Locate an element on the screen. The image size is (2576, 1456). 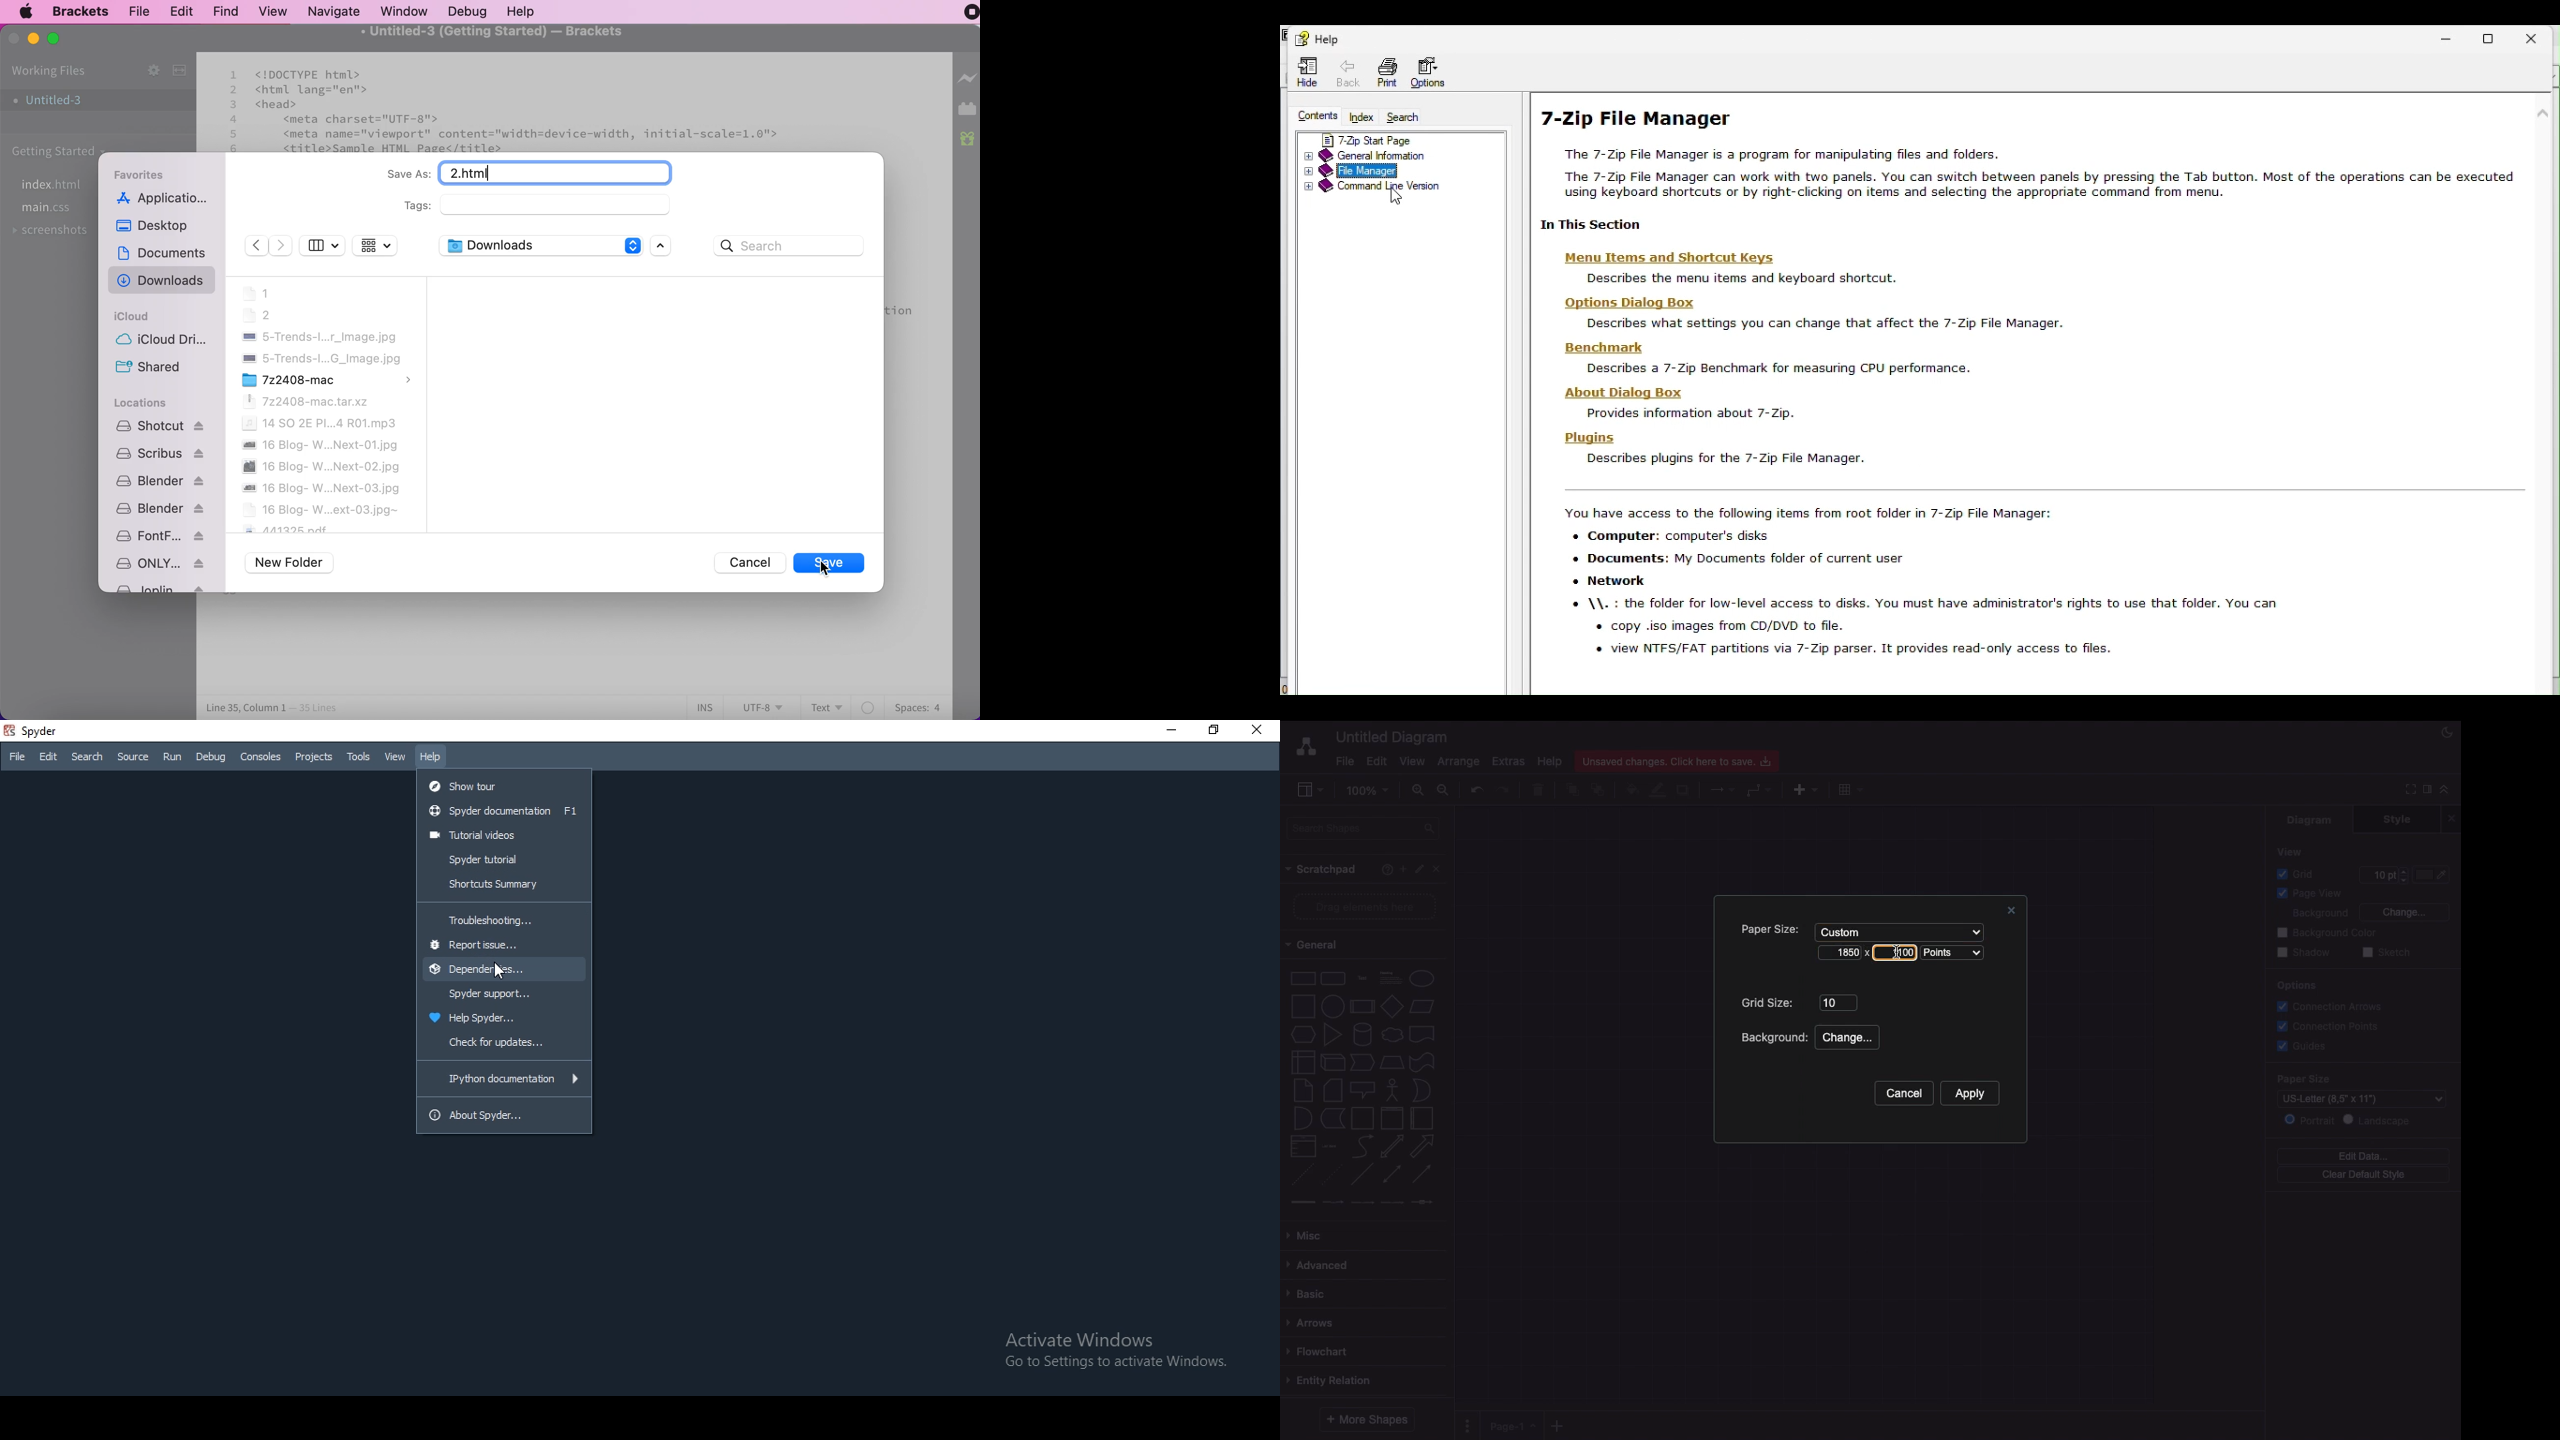
live preview is located at coordinates (966, 79).